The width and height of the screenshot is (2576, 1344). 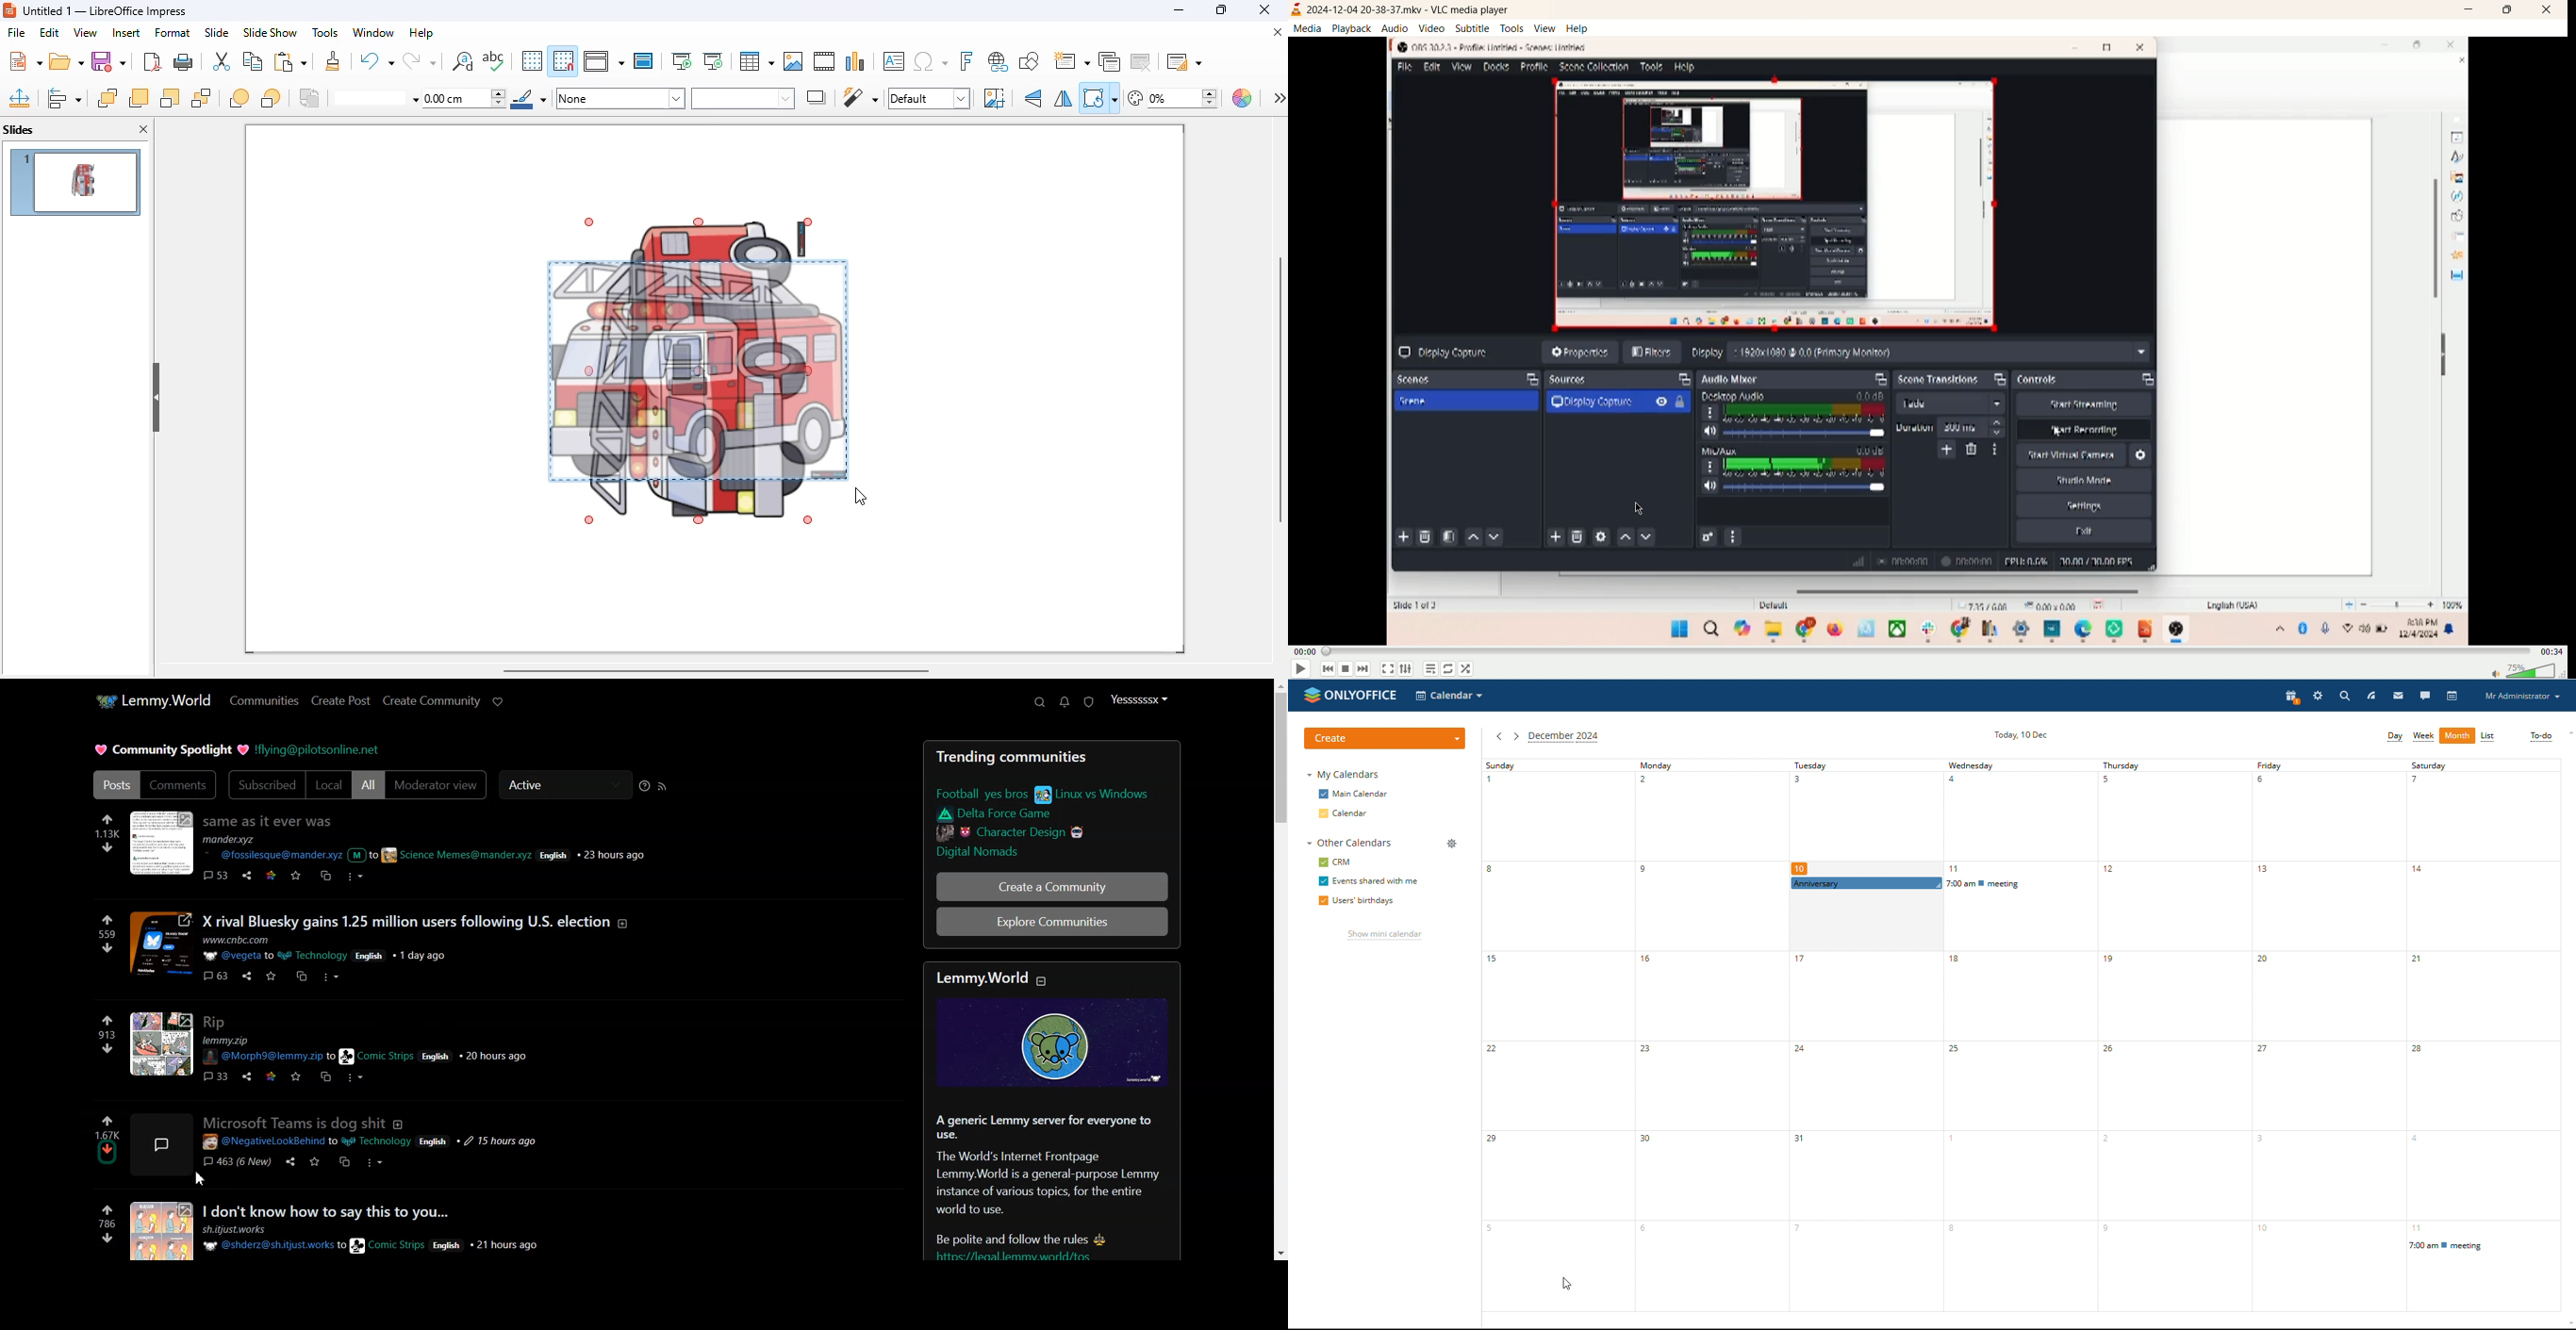 What do you see at coordinates (757, 61) in the screenshot?
I see `table` at bounding box center [757, 61].